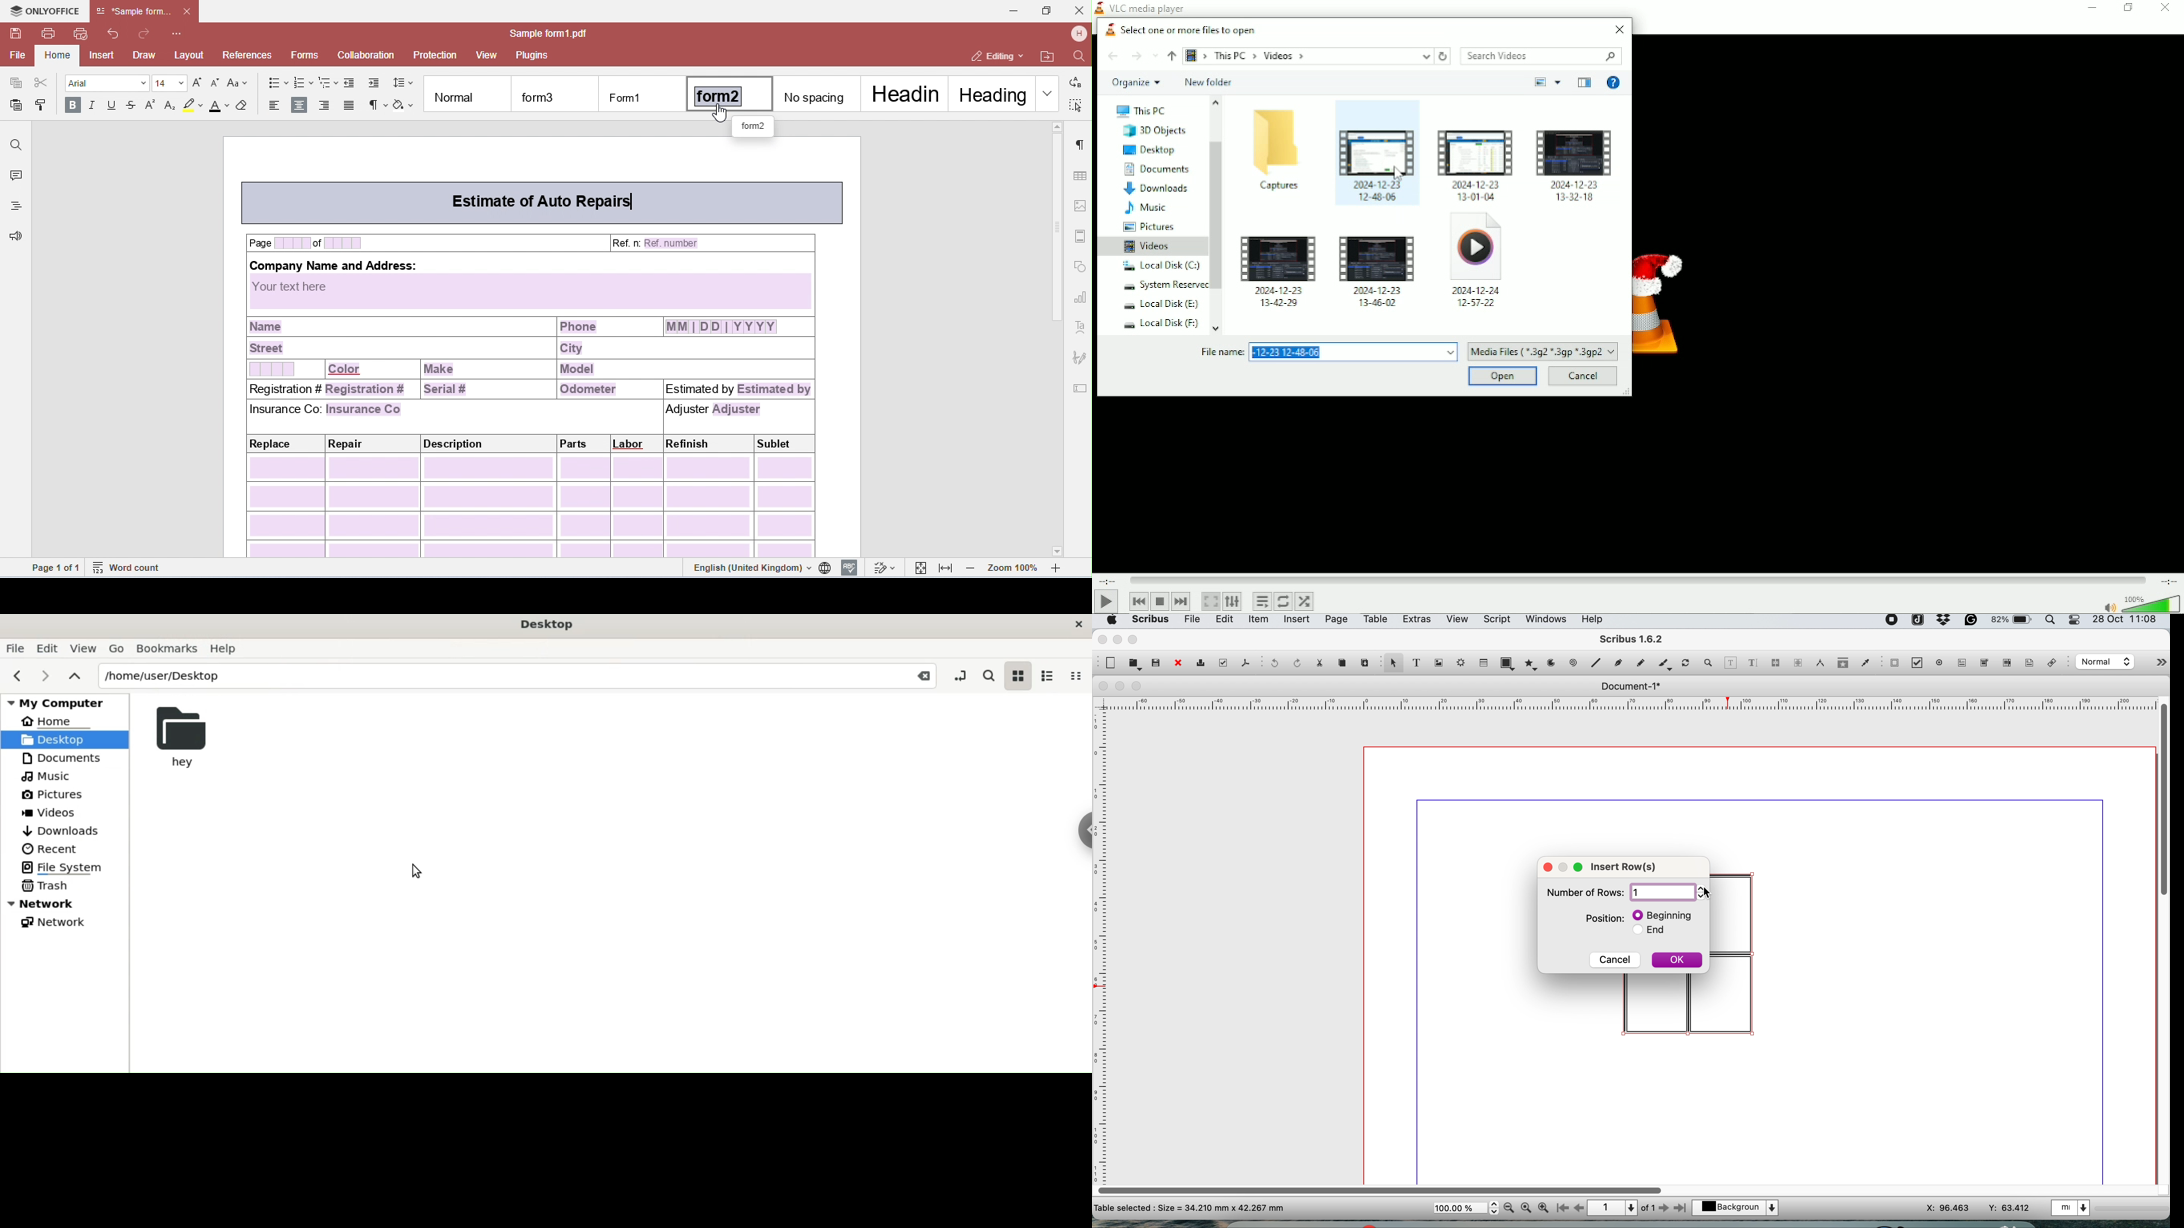 This screenshot has height=1232, width=2184. What do you see at coordinates (2163, 797) in the screenshot?
I see `vertical scroll bar` at bounding box center [2163, 797].